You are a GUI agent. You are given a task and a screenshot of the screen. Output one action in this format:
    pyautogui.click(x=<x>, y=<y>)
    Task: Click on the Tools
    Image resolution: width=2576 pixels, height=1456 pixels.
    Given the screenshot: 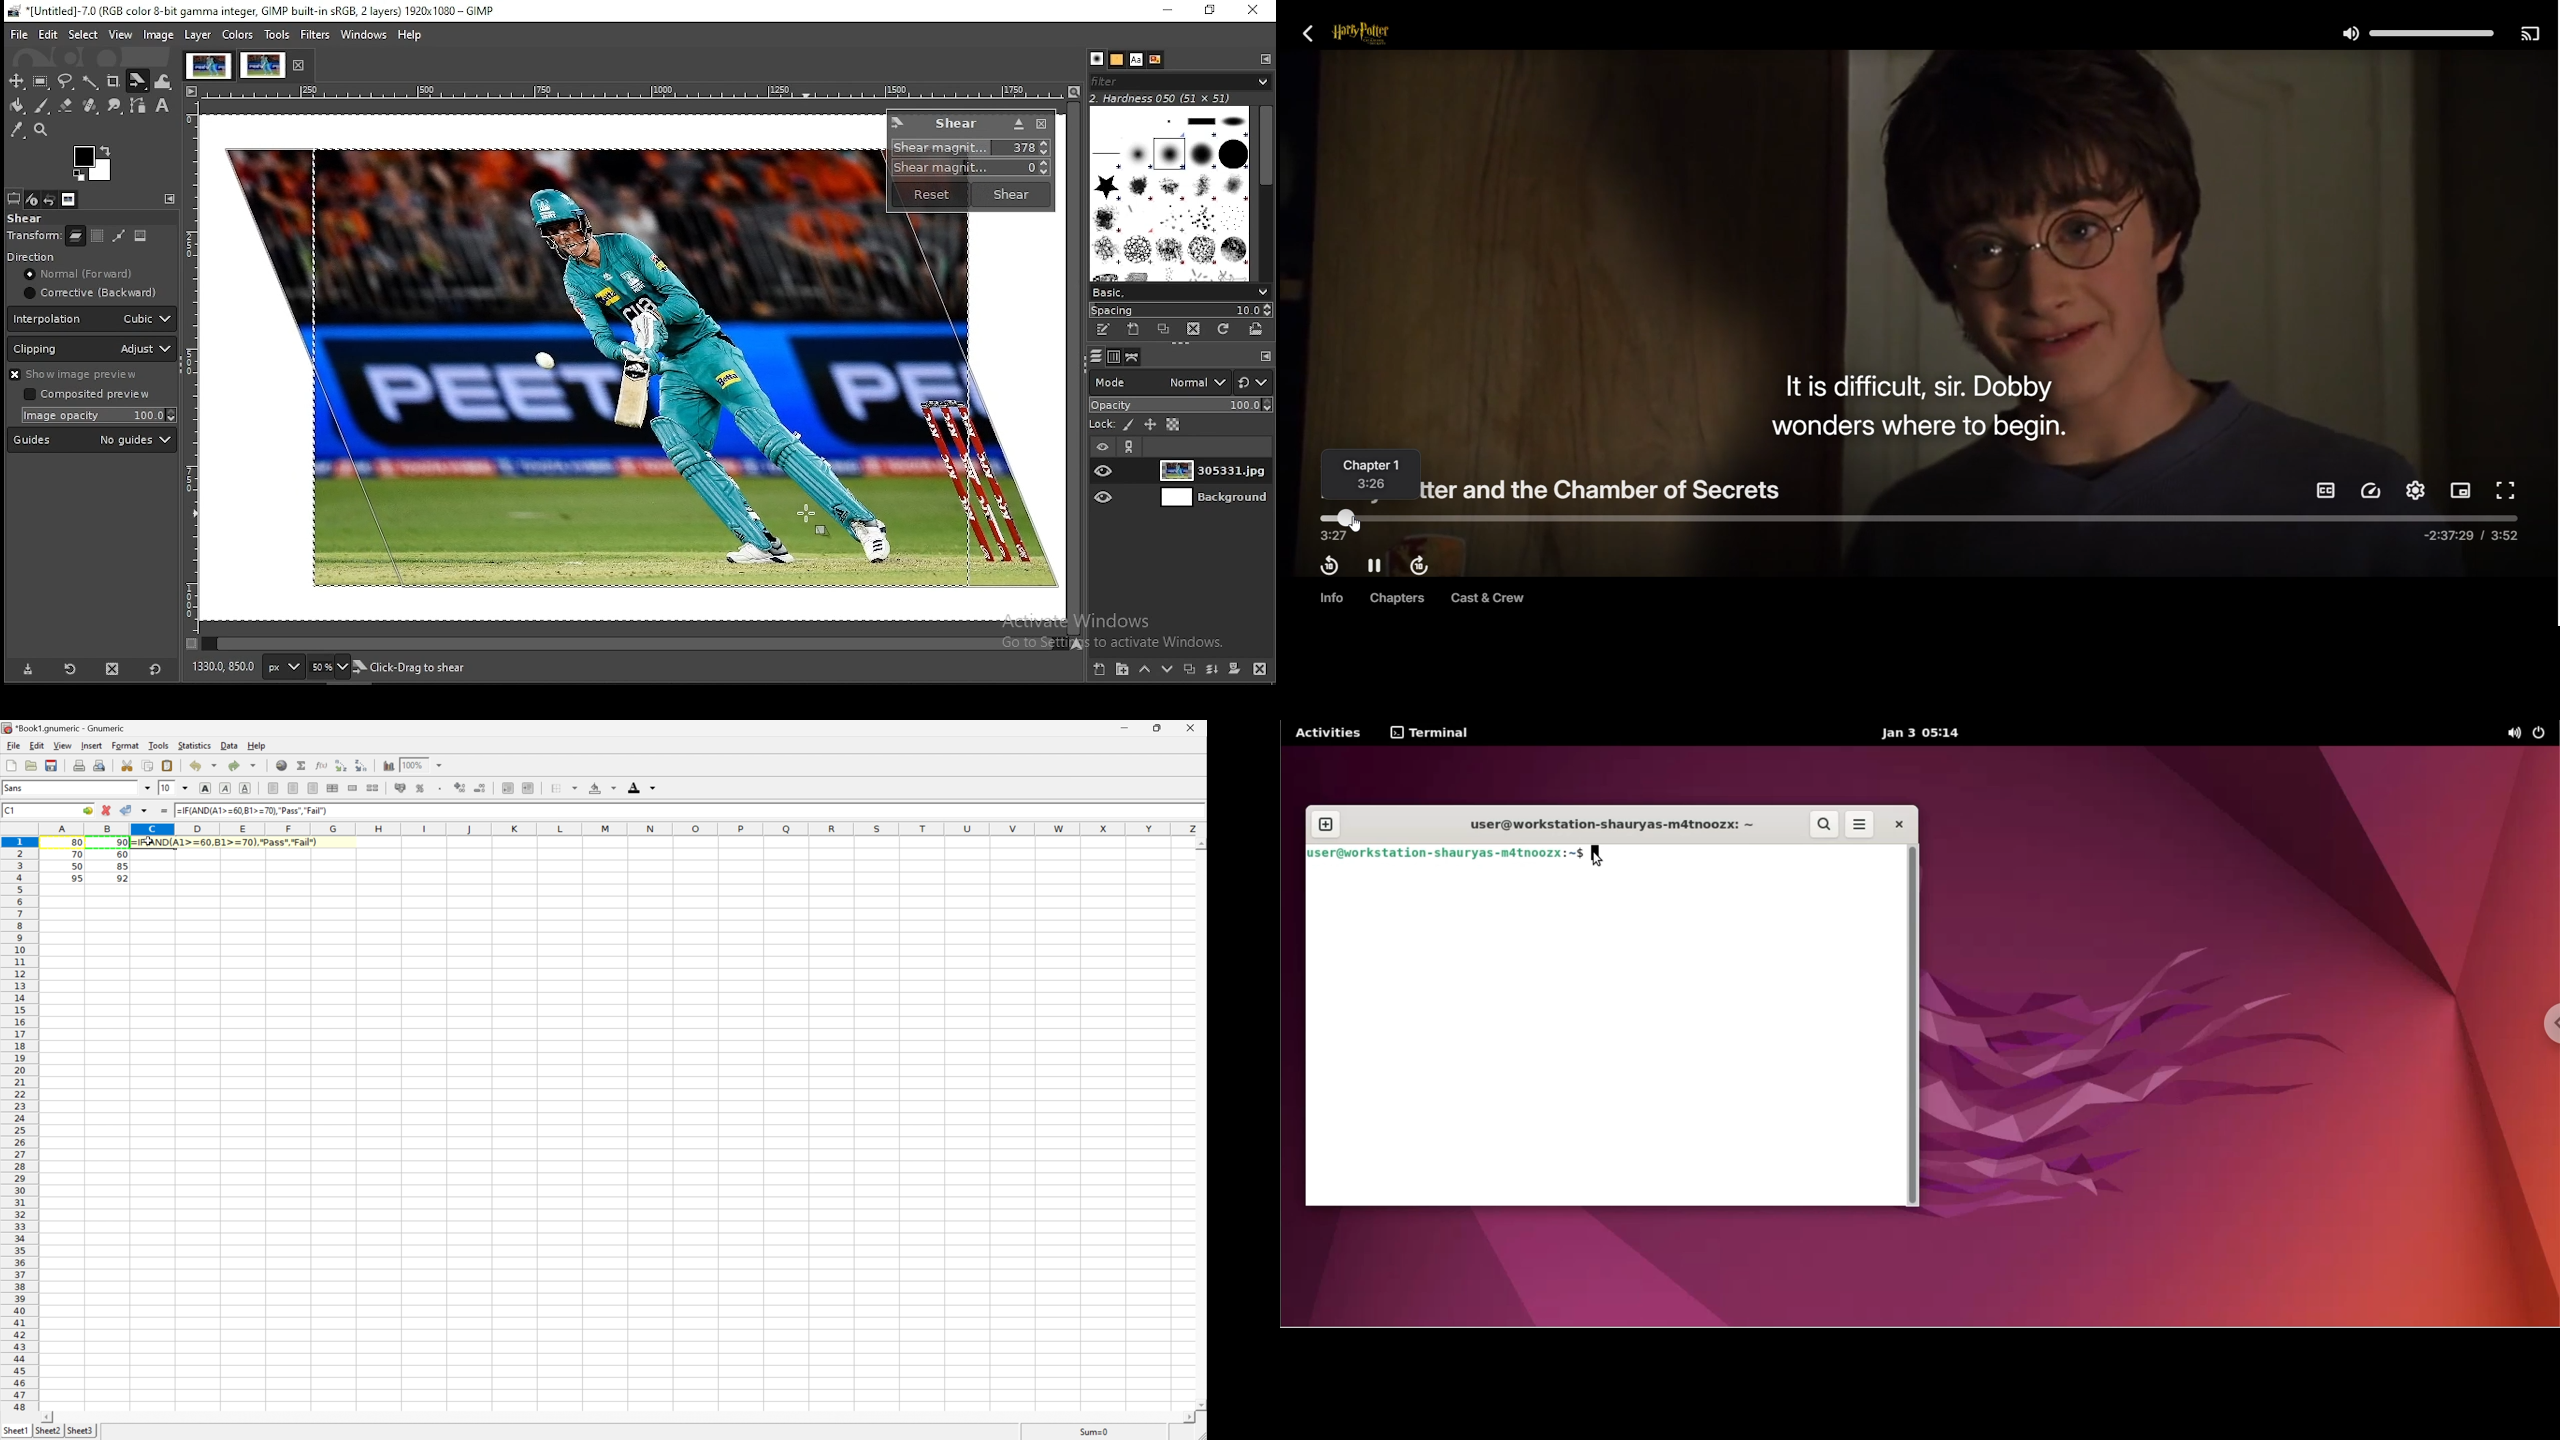 What is the action you would take?
    pyautogui.click(x=158, y=745)
    